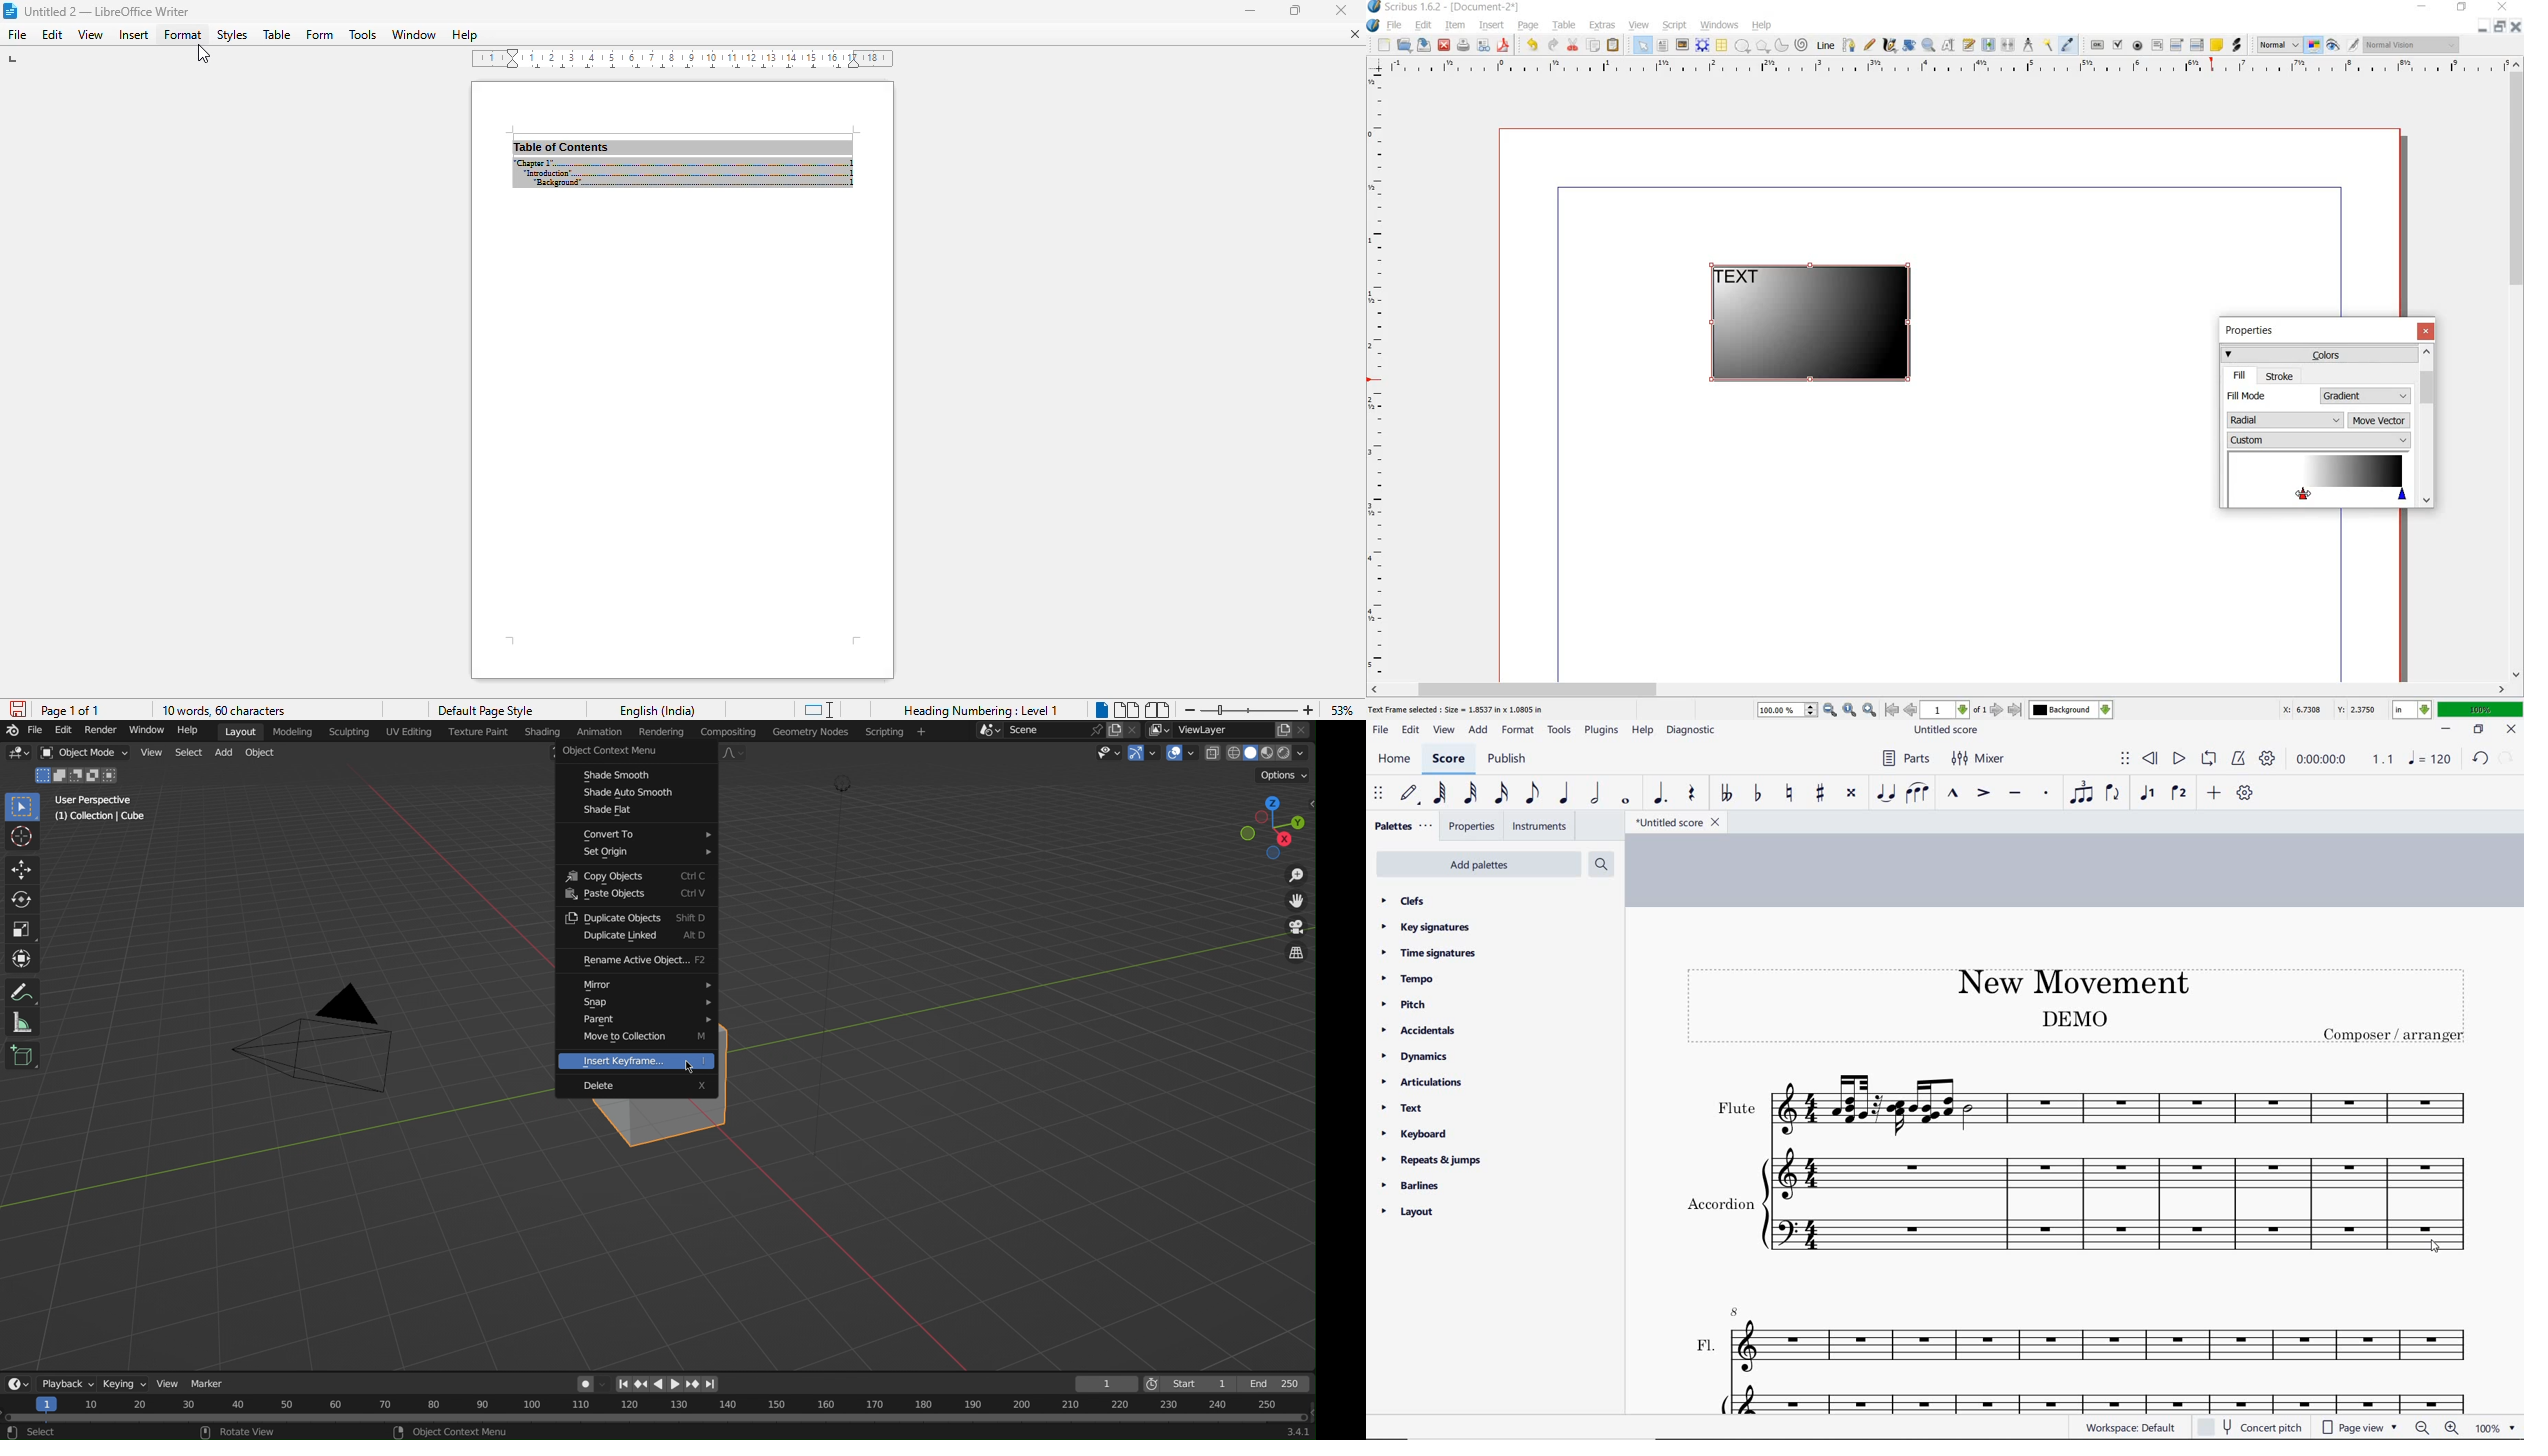  What do you see at coordinates (1537, 827) in the screenshot?
I see `instruments` at bounding box center [1537, 827].